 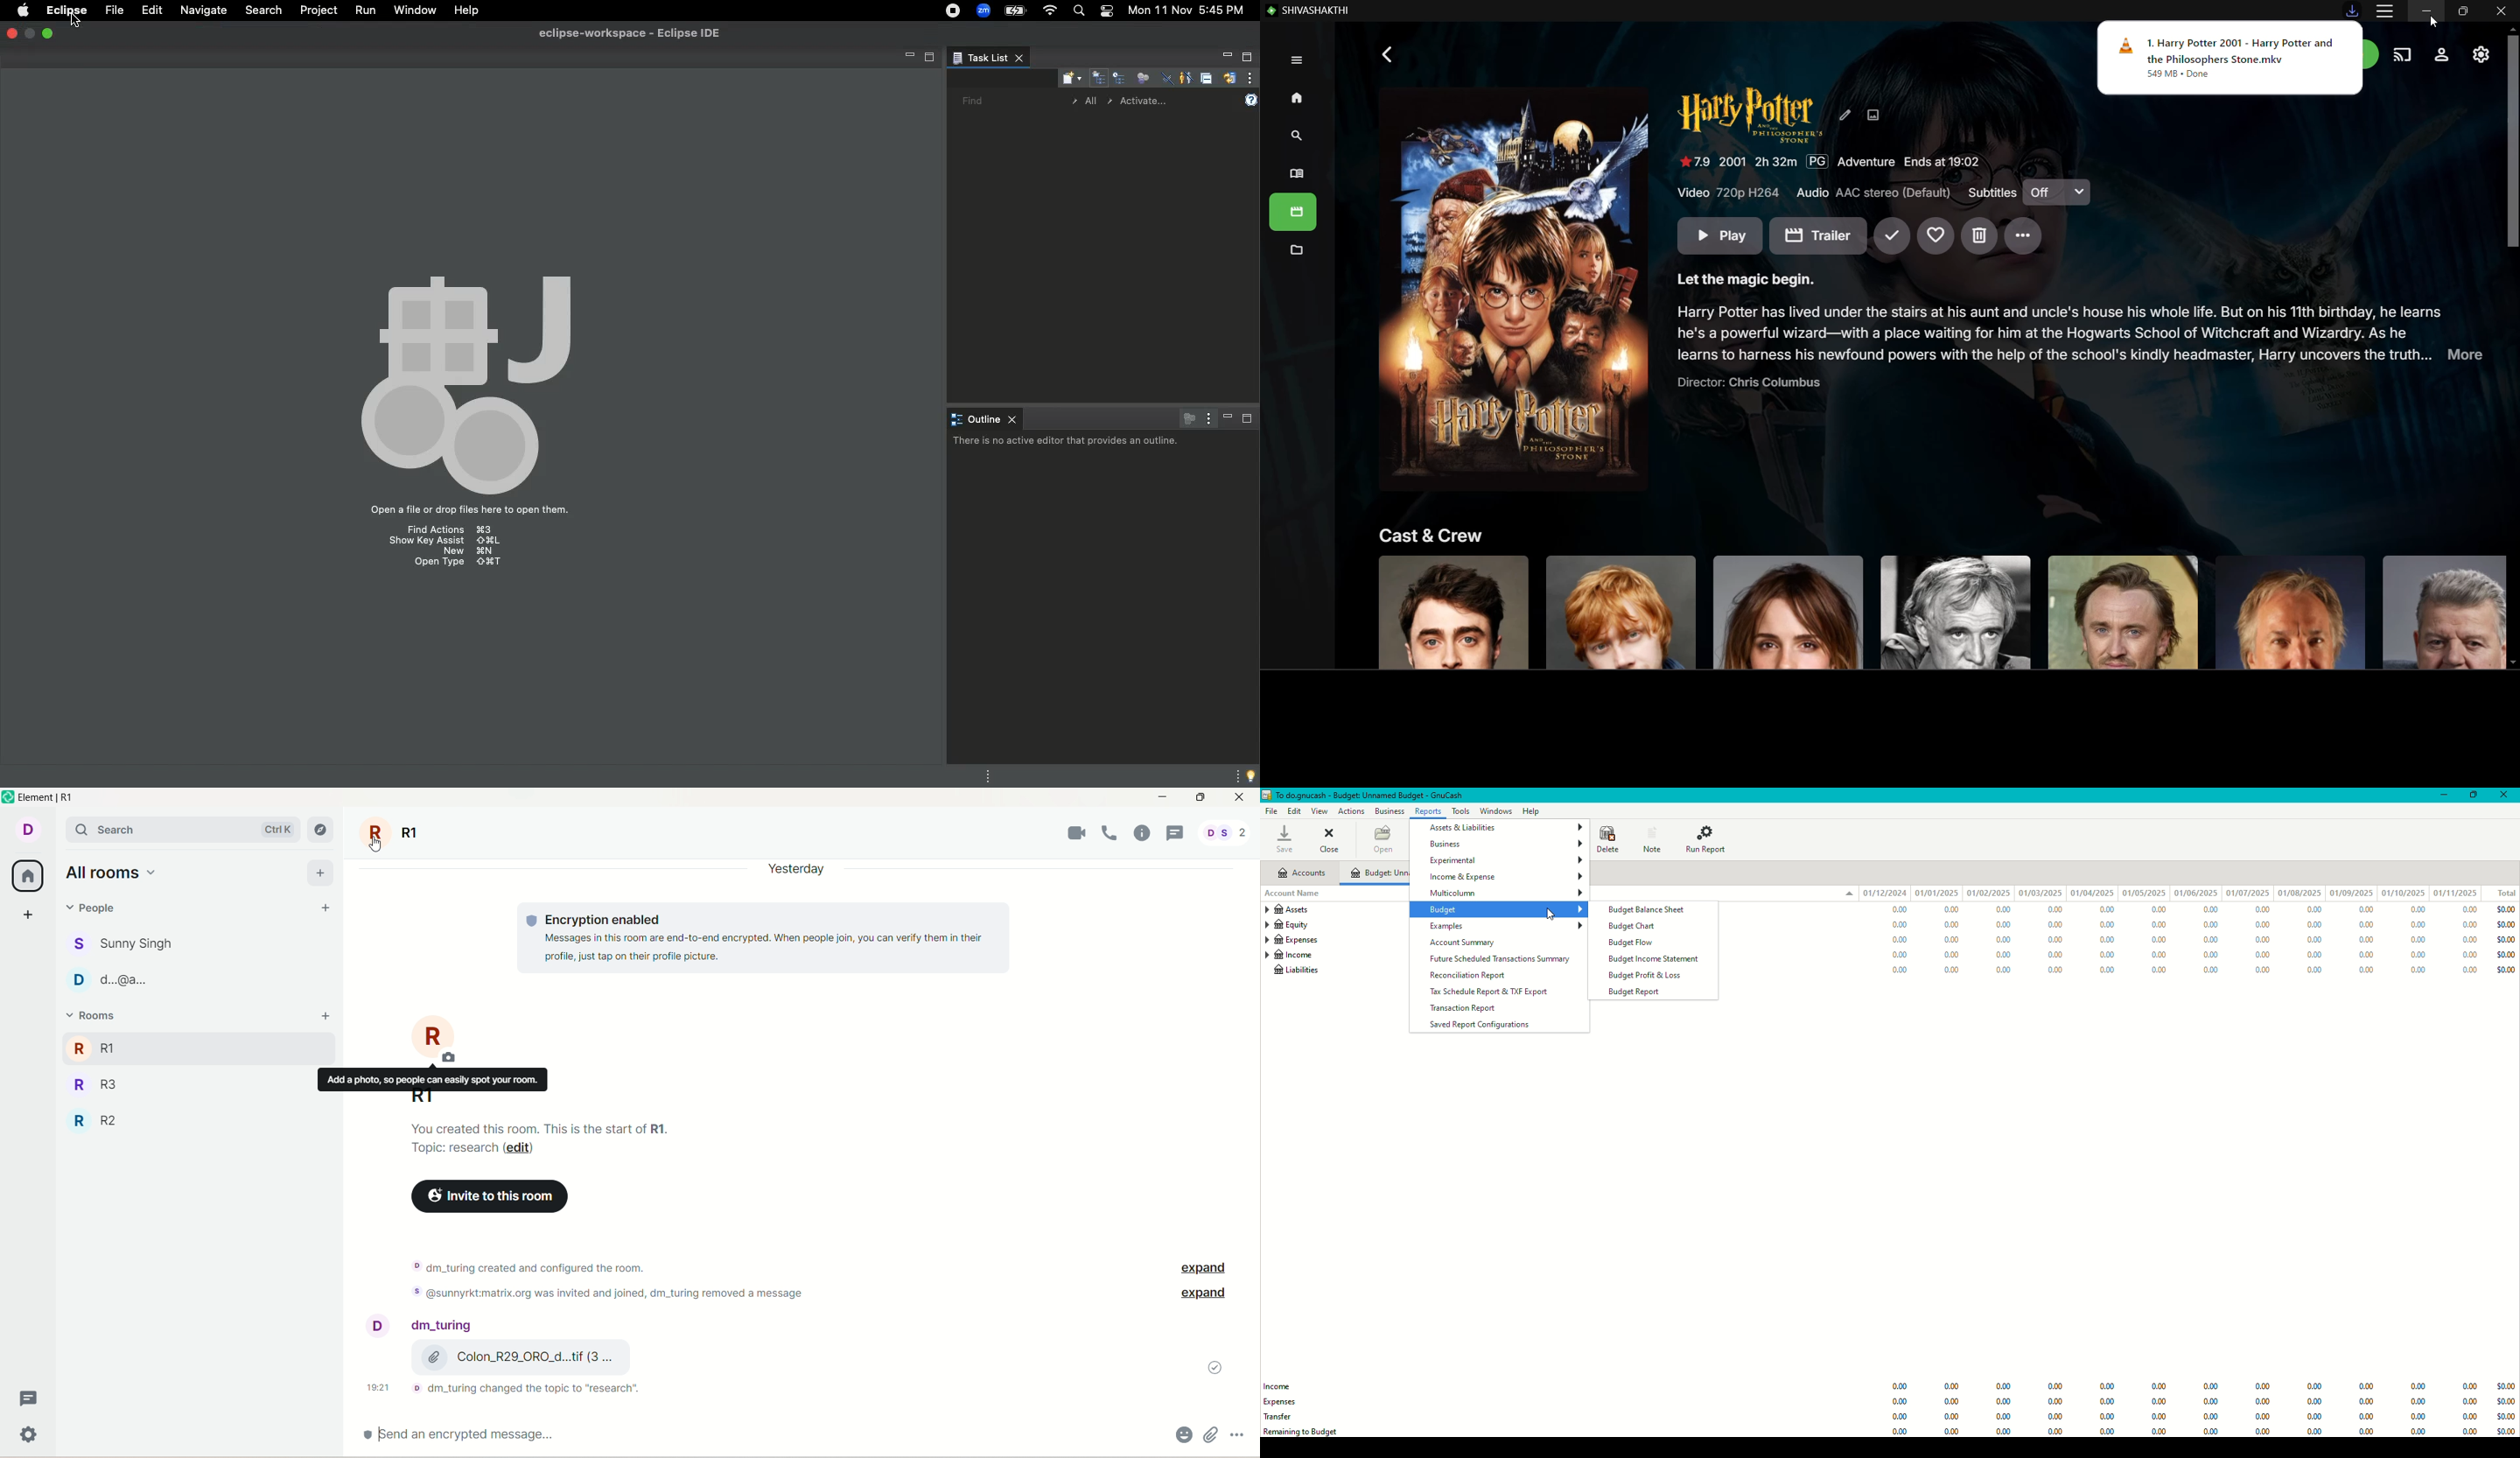 What do you see at coordinates (2427, 11) in the screenshot?
I see `Minimize` at bounding box center [2427, 11].